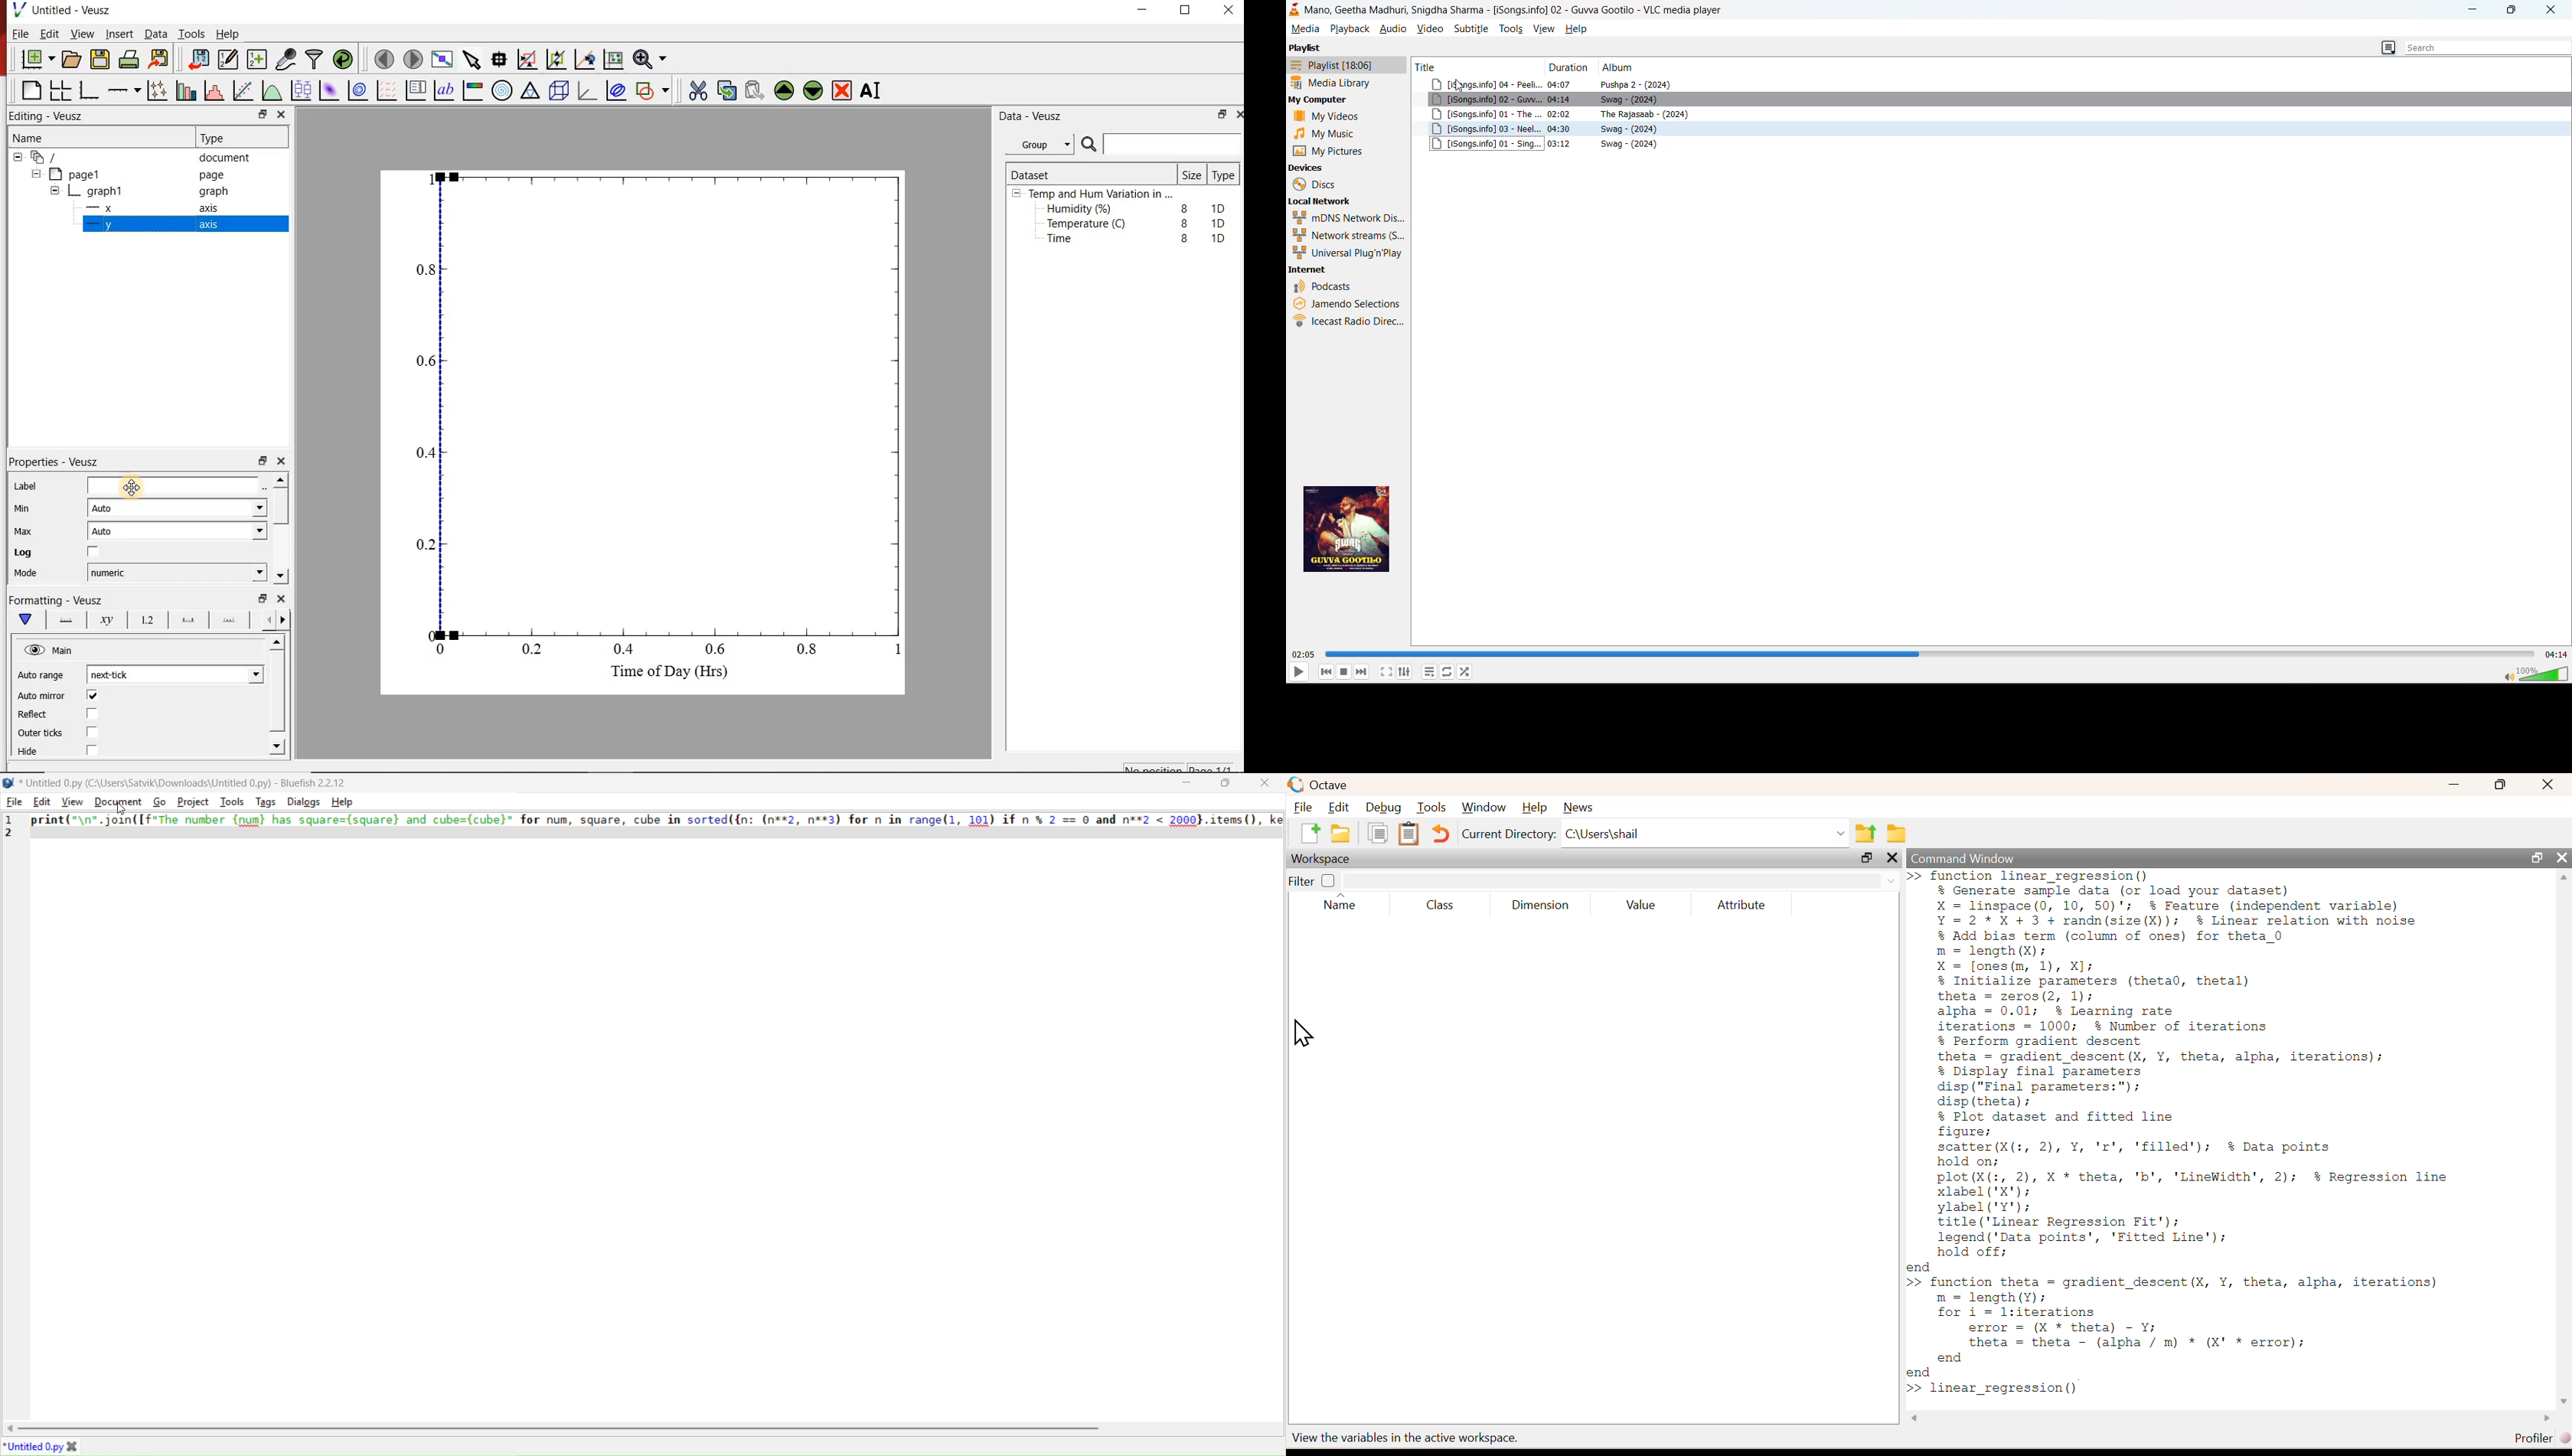 The height and width of the screenshot is (1456, 2576). What do you see at coordinates (1351, 323) in the screenshot?
I see `icecast` at bounding box center [1351, 323].